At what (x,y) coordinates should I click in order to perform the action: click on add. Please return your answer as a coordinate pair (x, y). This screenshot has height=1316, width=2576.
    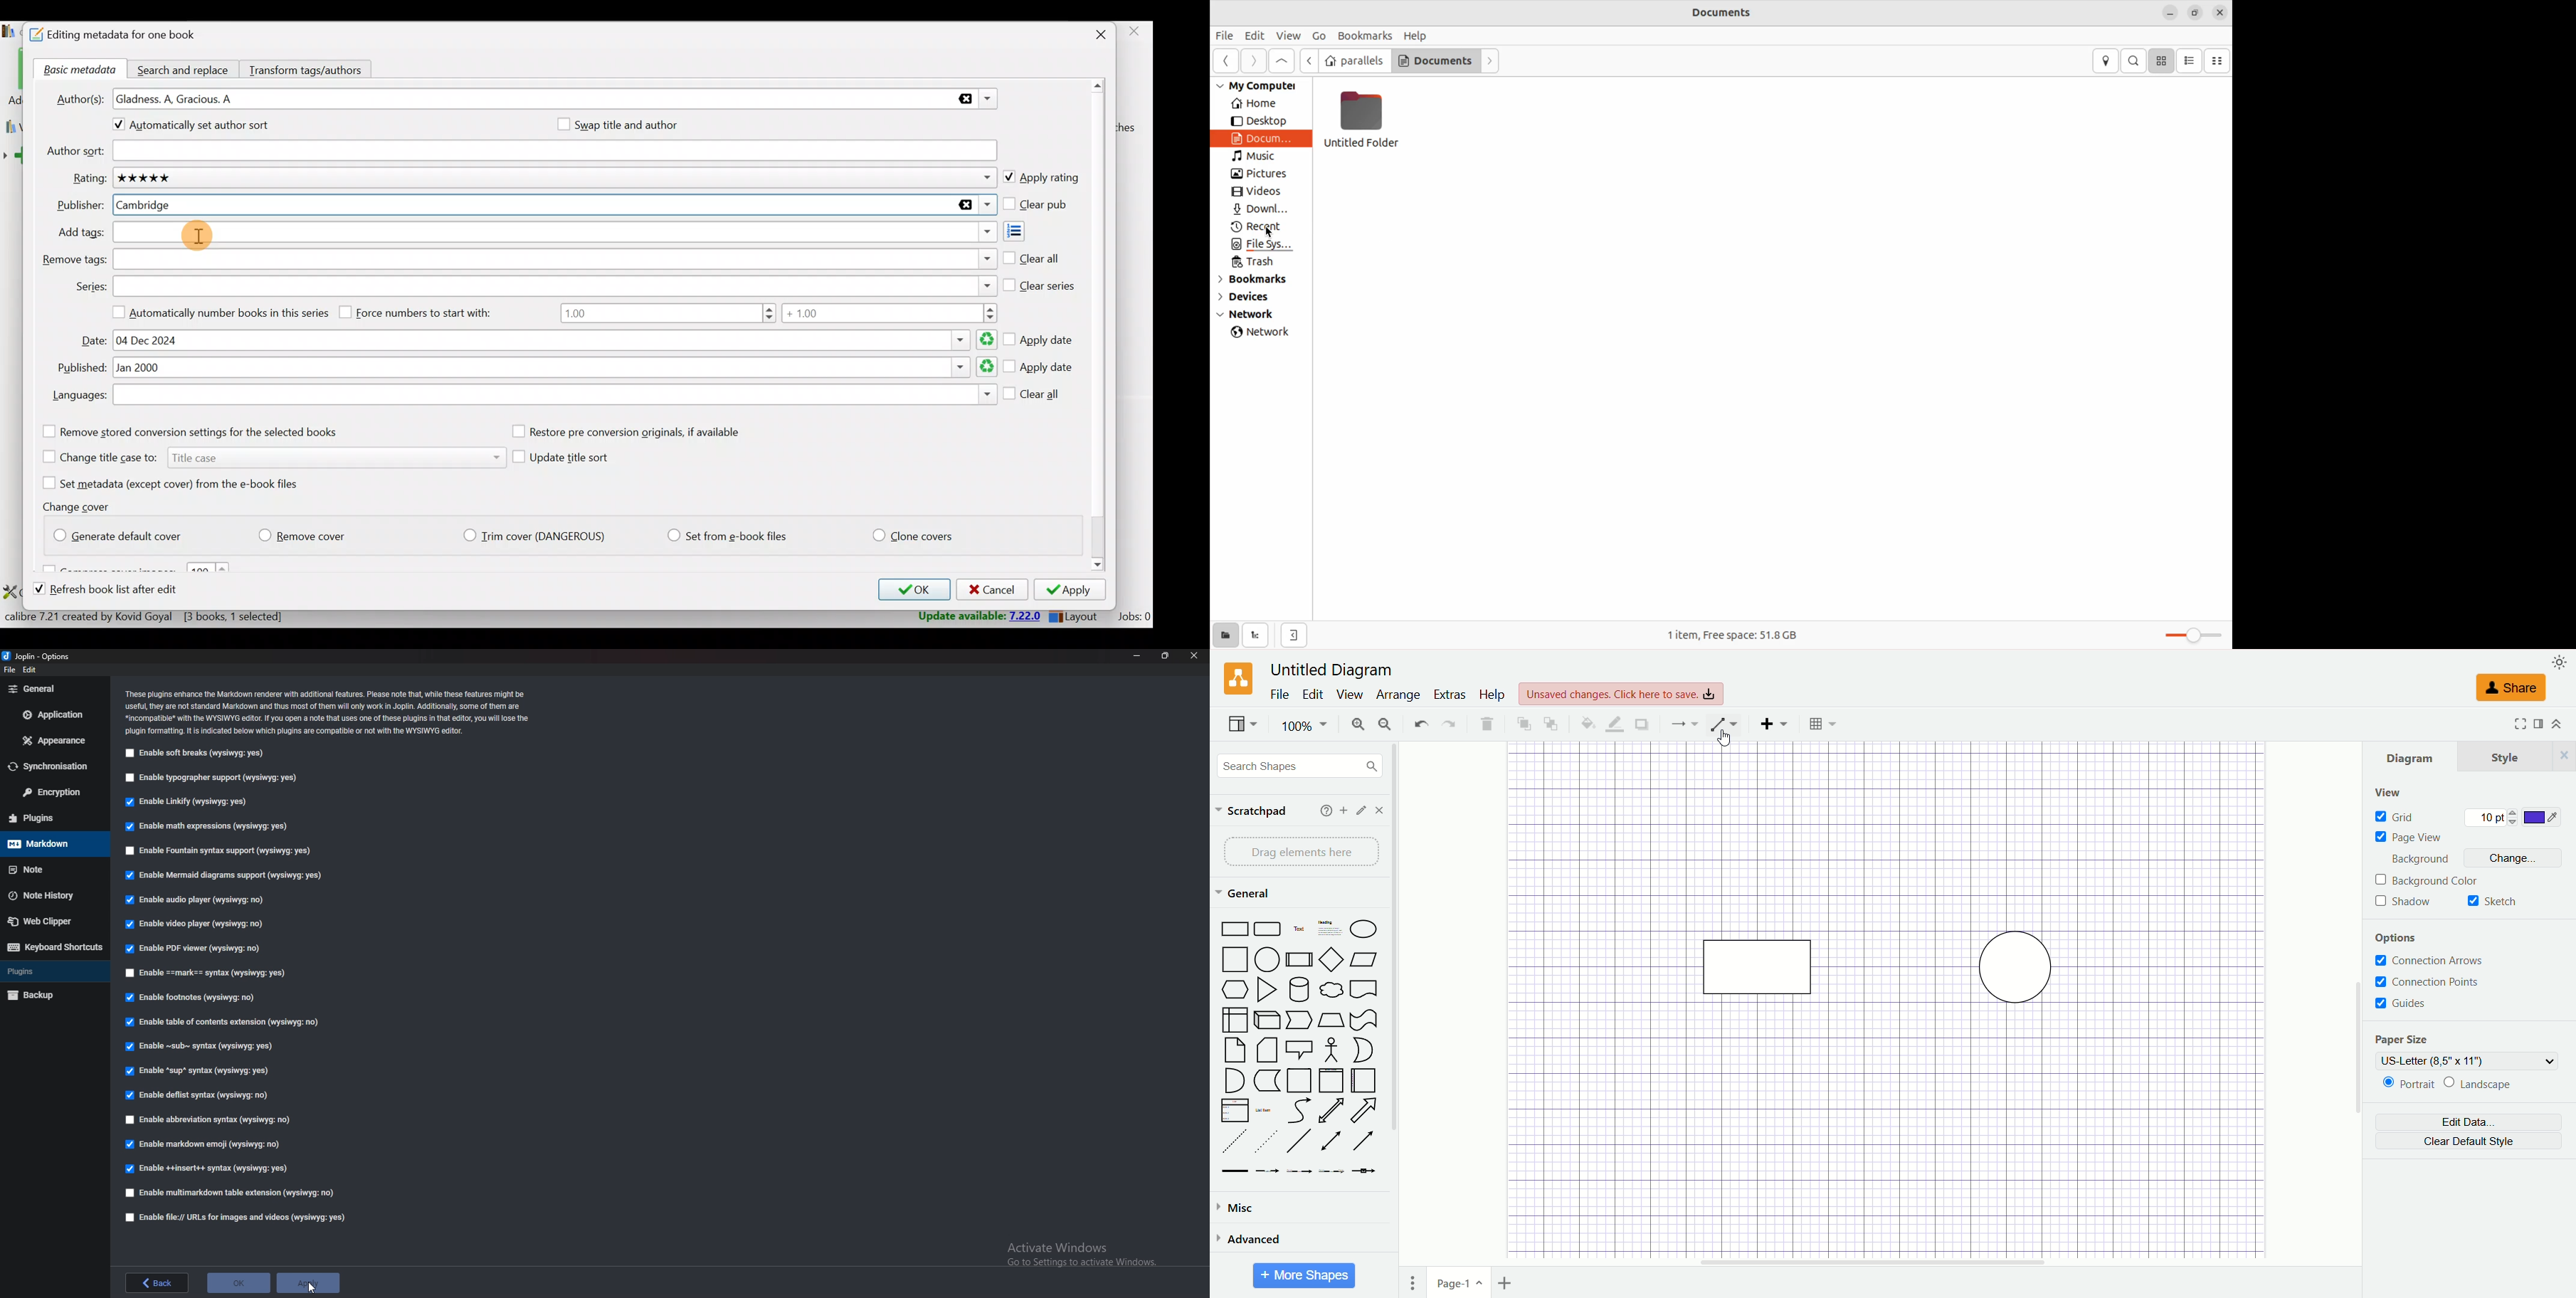
    Looking at the image, I should click on (1342, 810).